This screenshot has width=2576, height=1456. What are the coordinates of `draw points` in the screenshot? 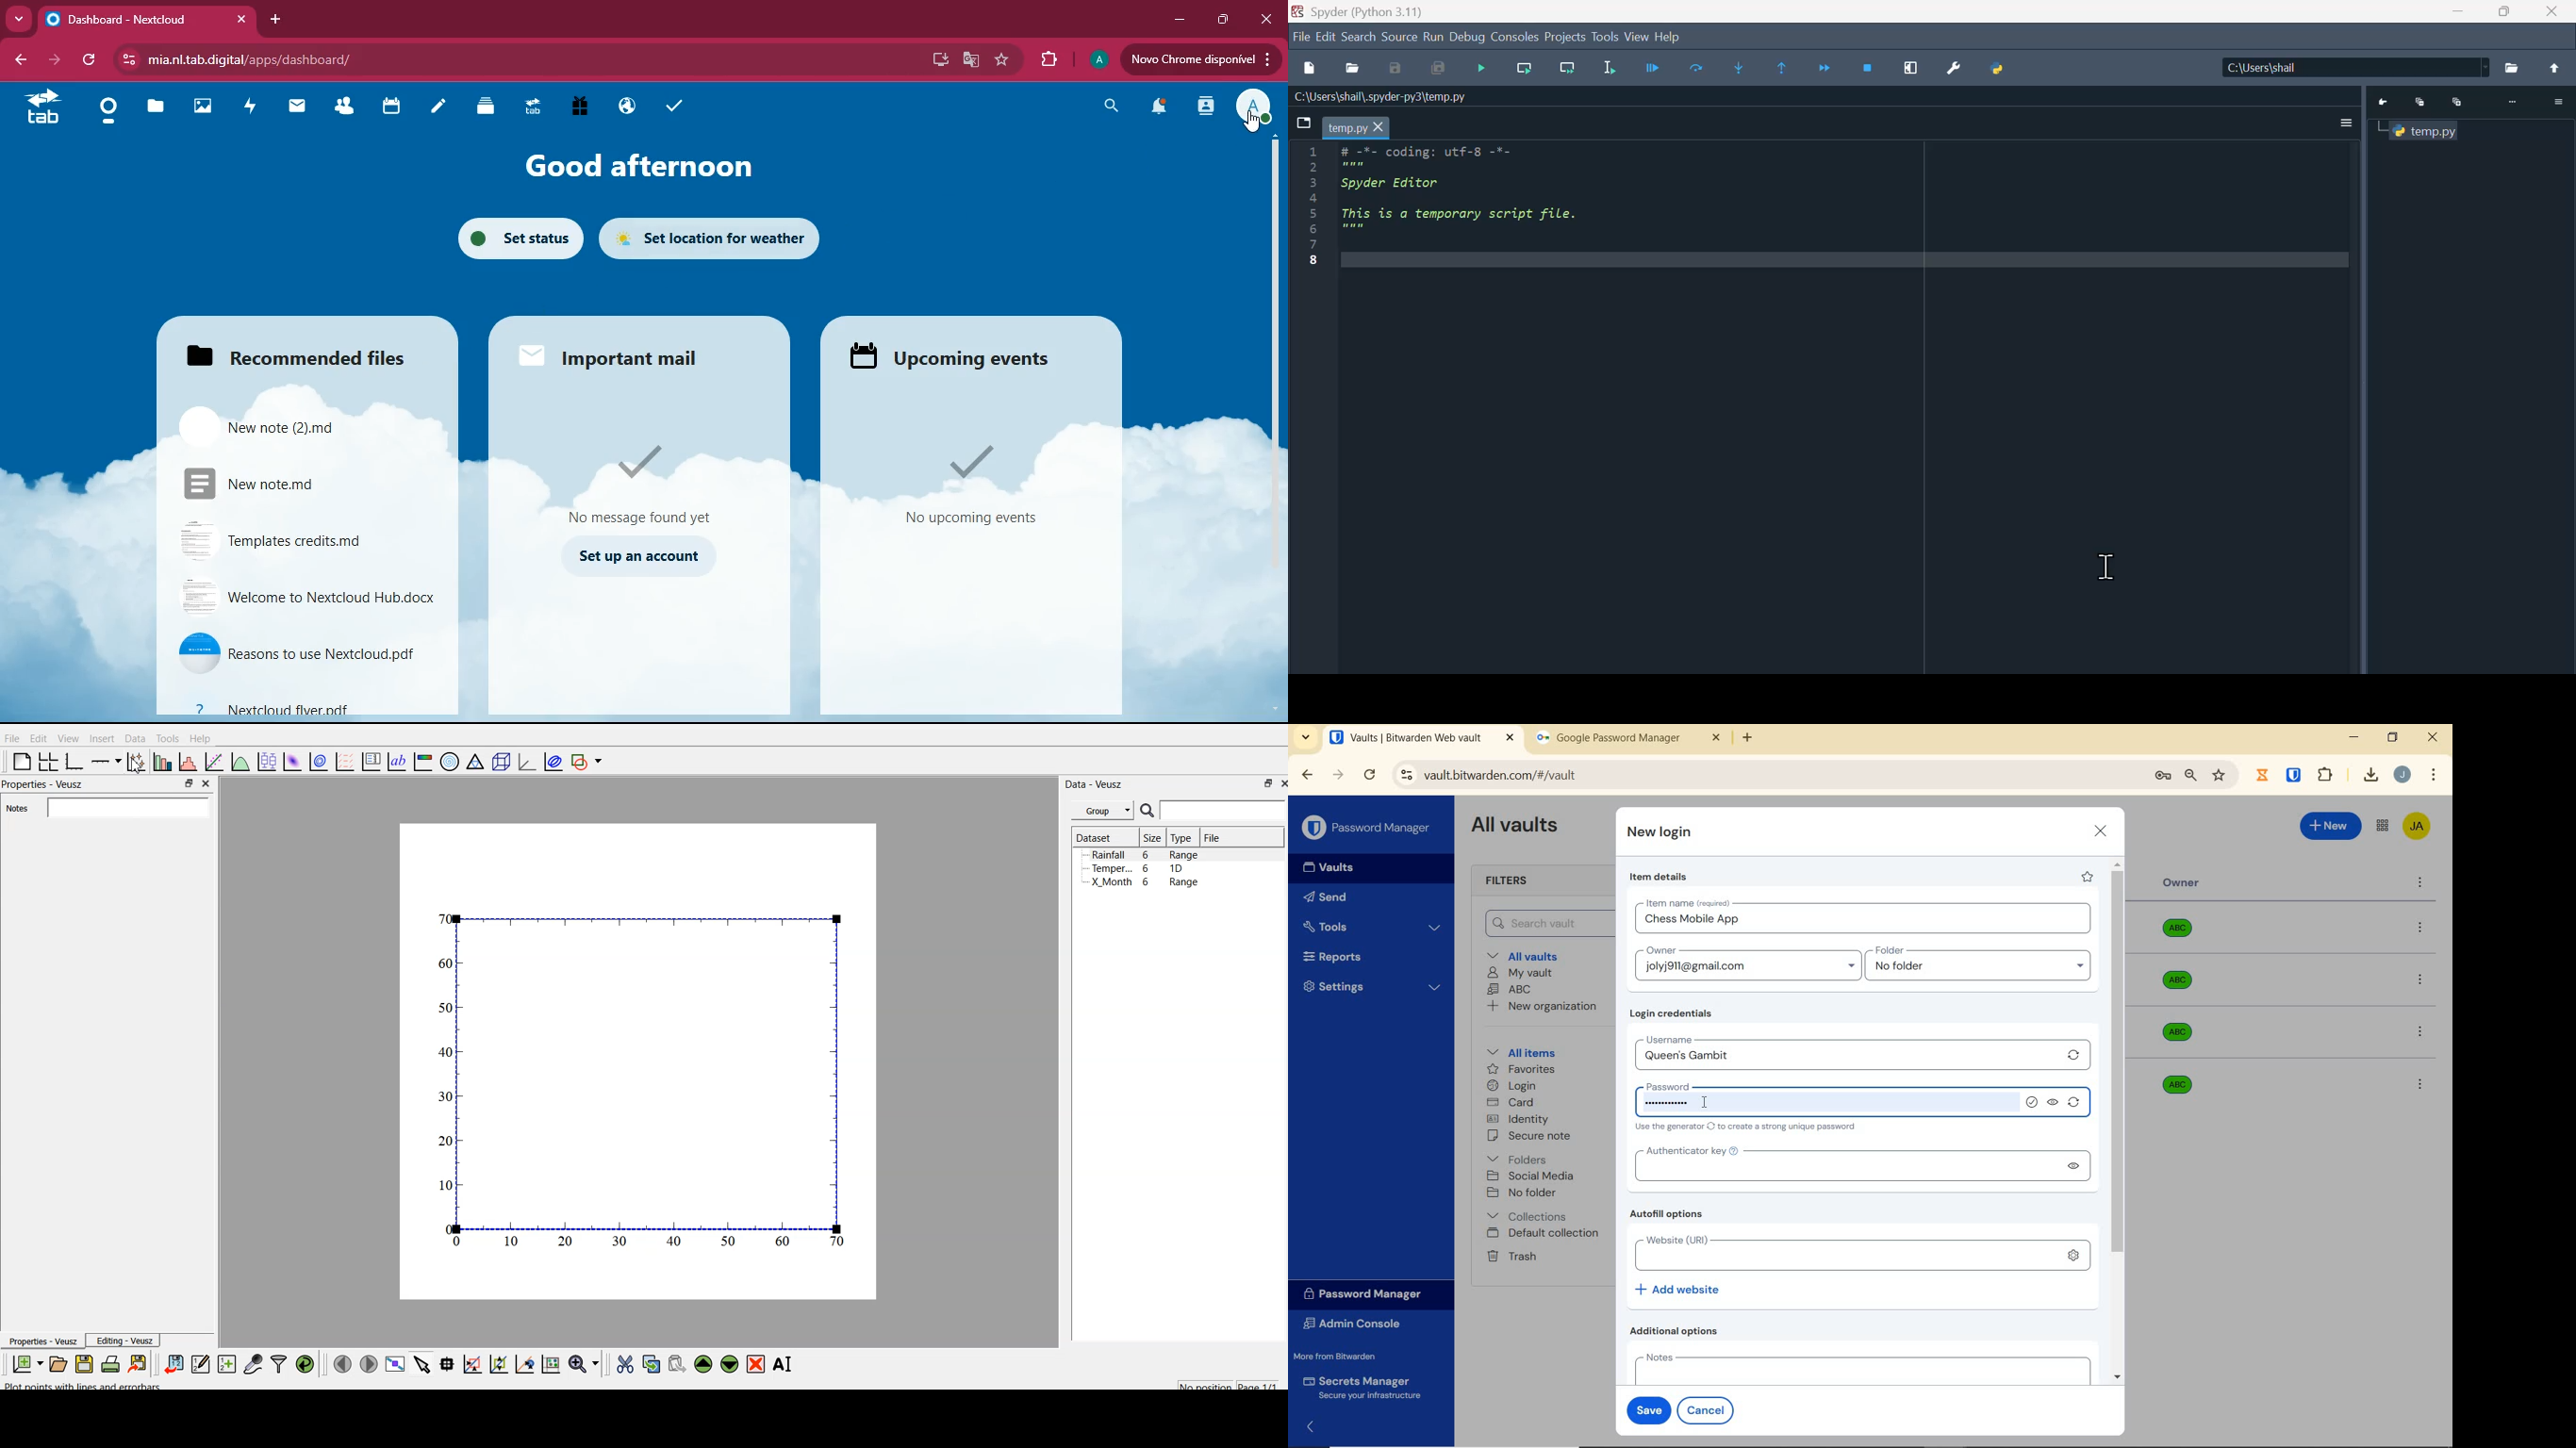 It's located at (496, 1365).